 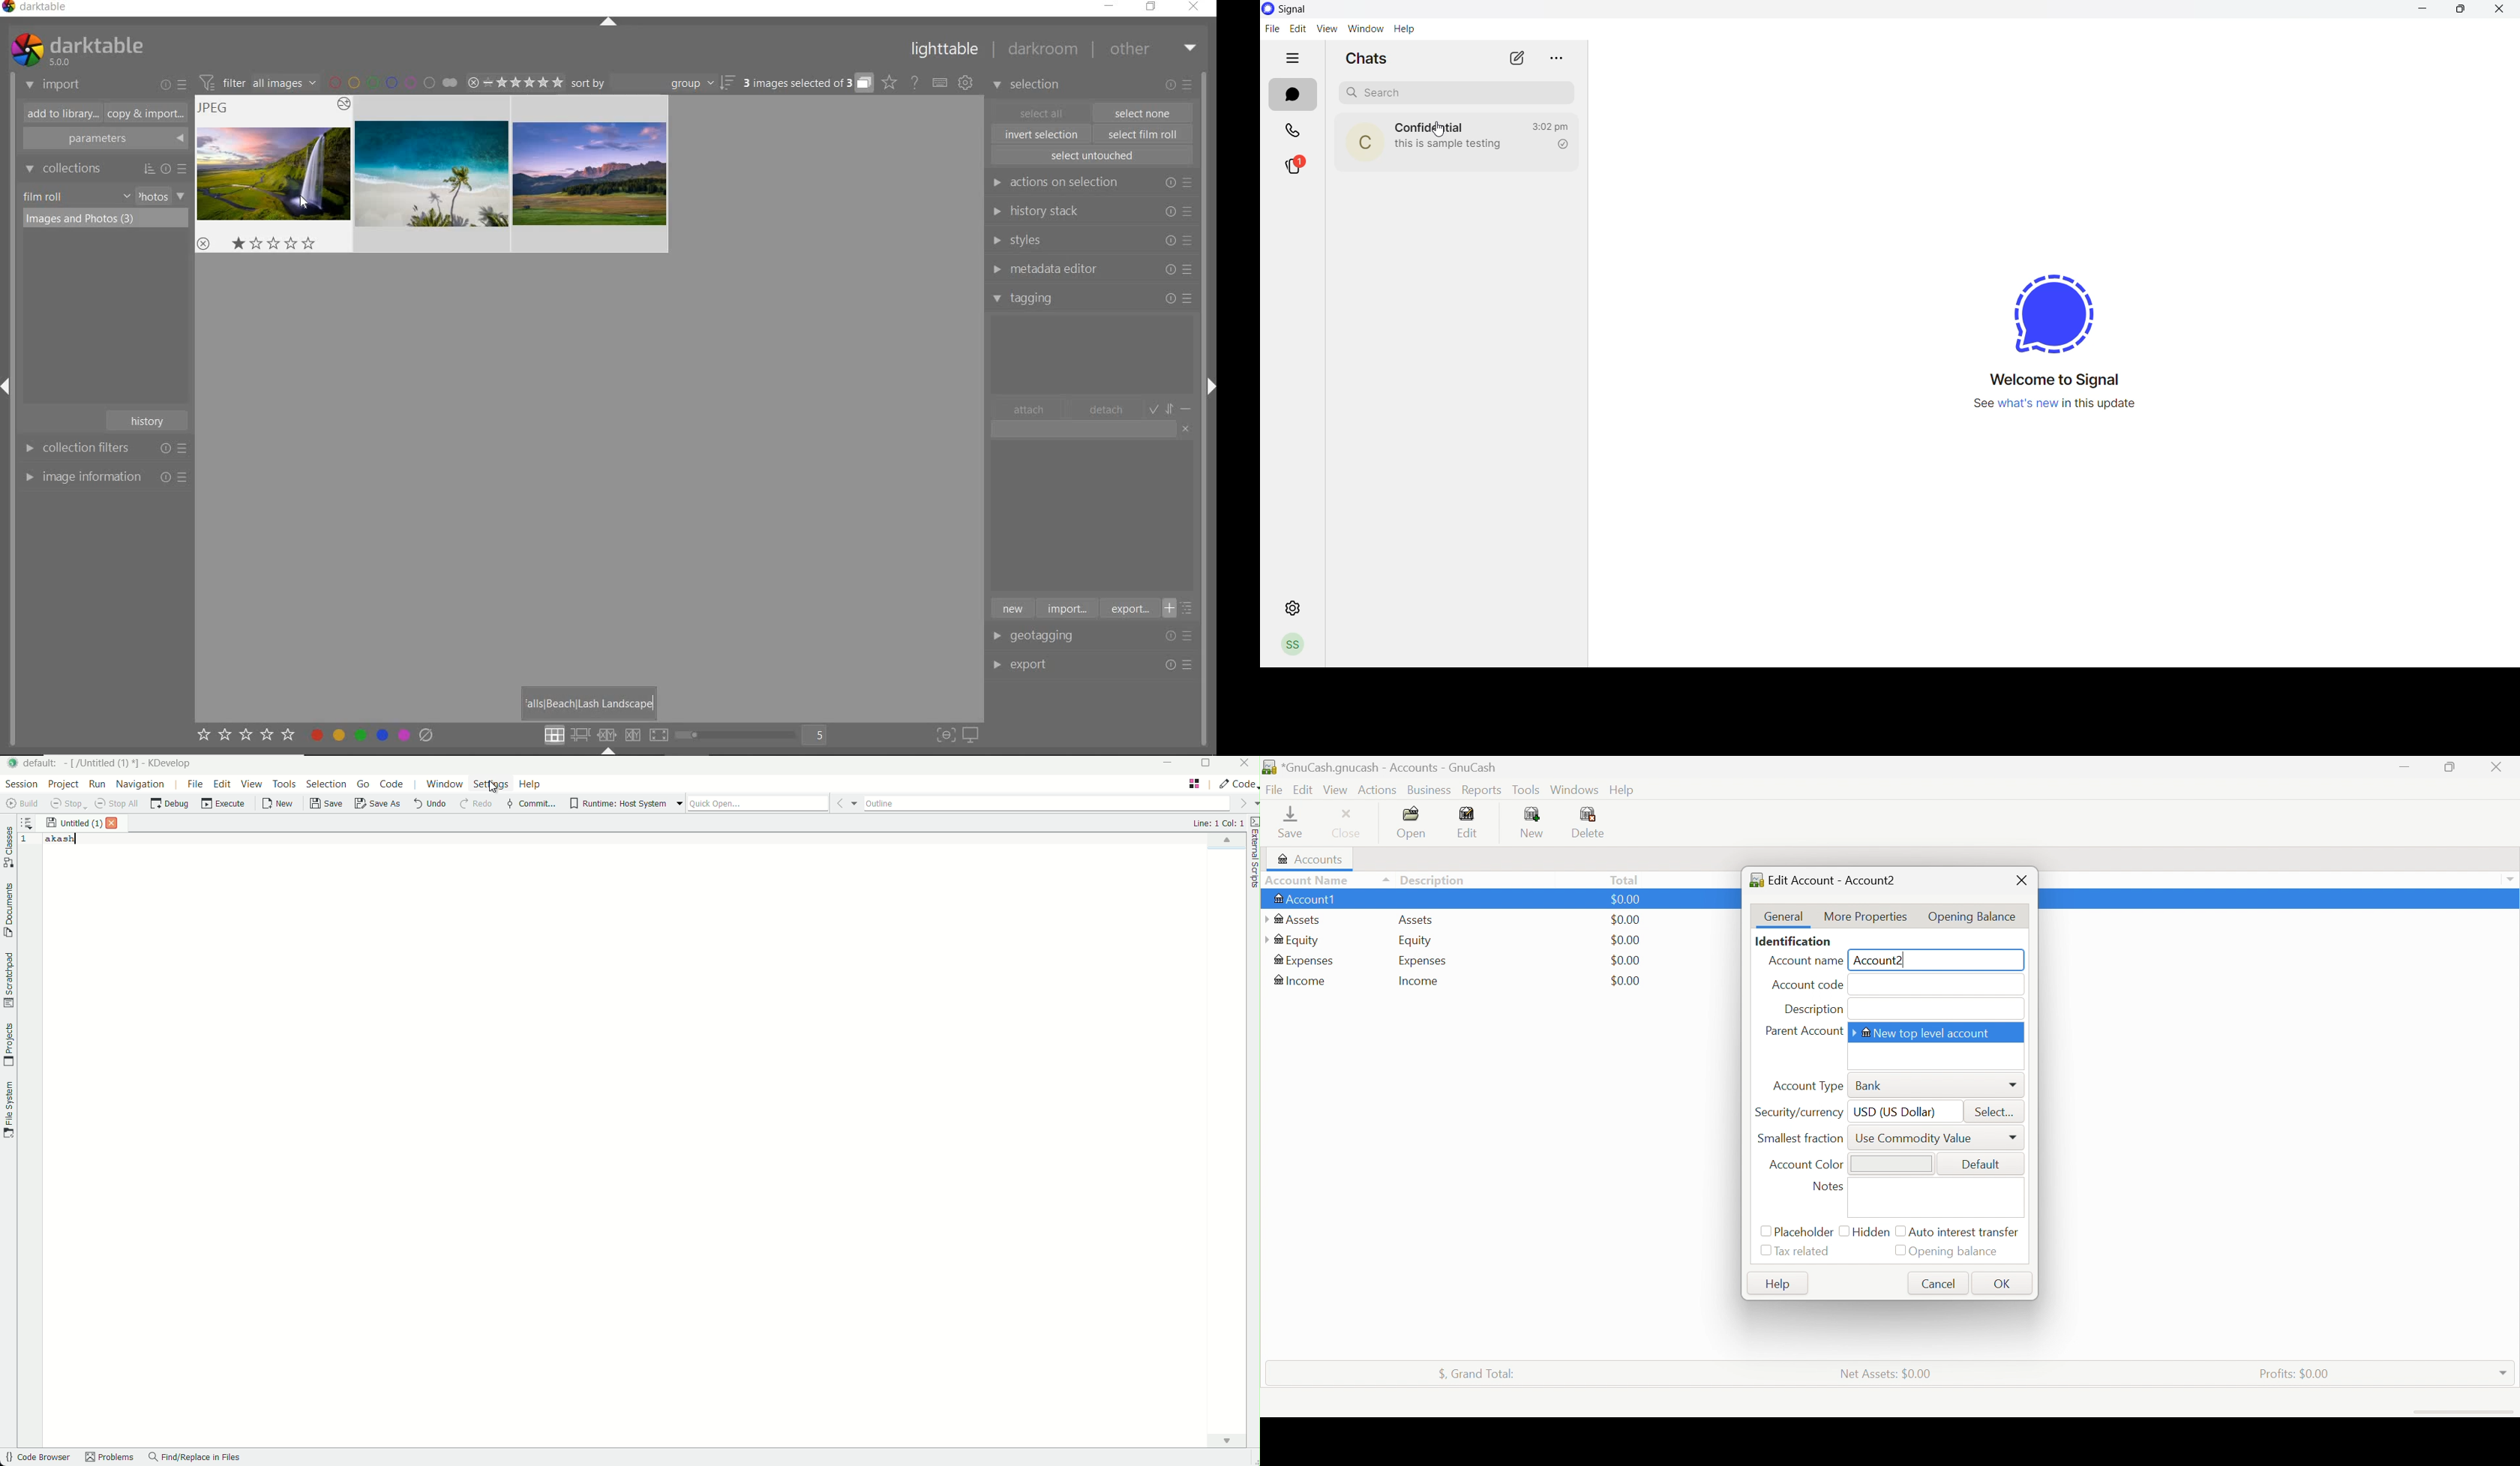 I want to click on Bank, so click(x=1871, y=1086).